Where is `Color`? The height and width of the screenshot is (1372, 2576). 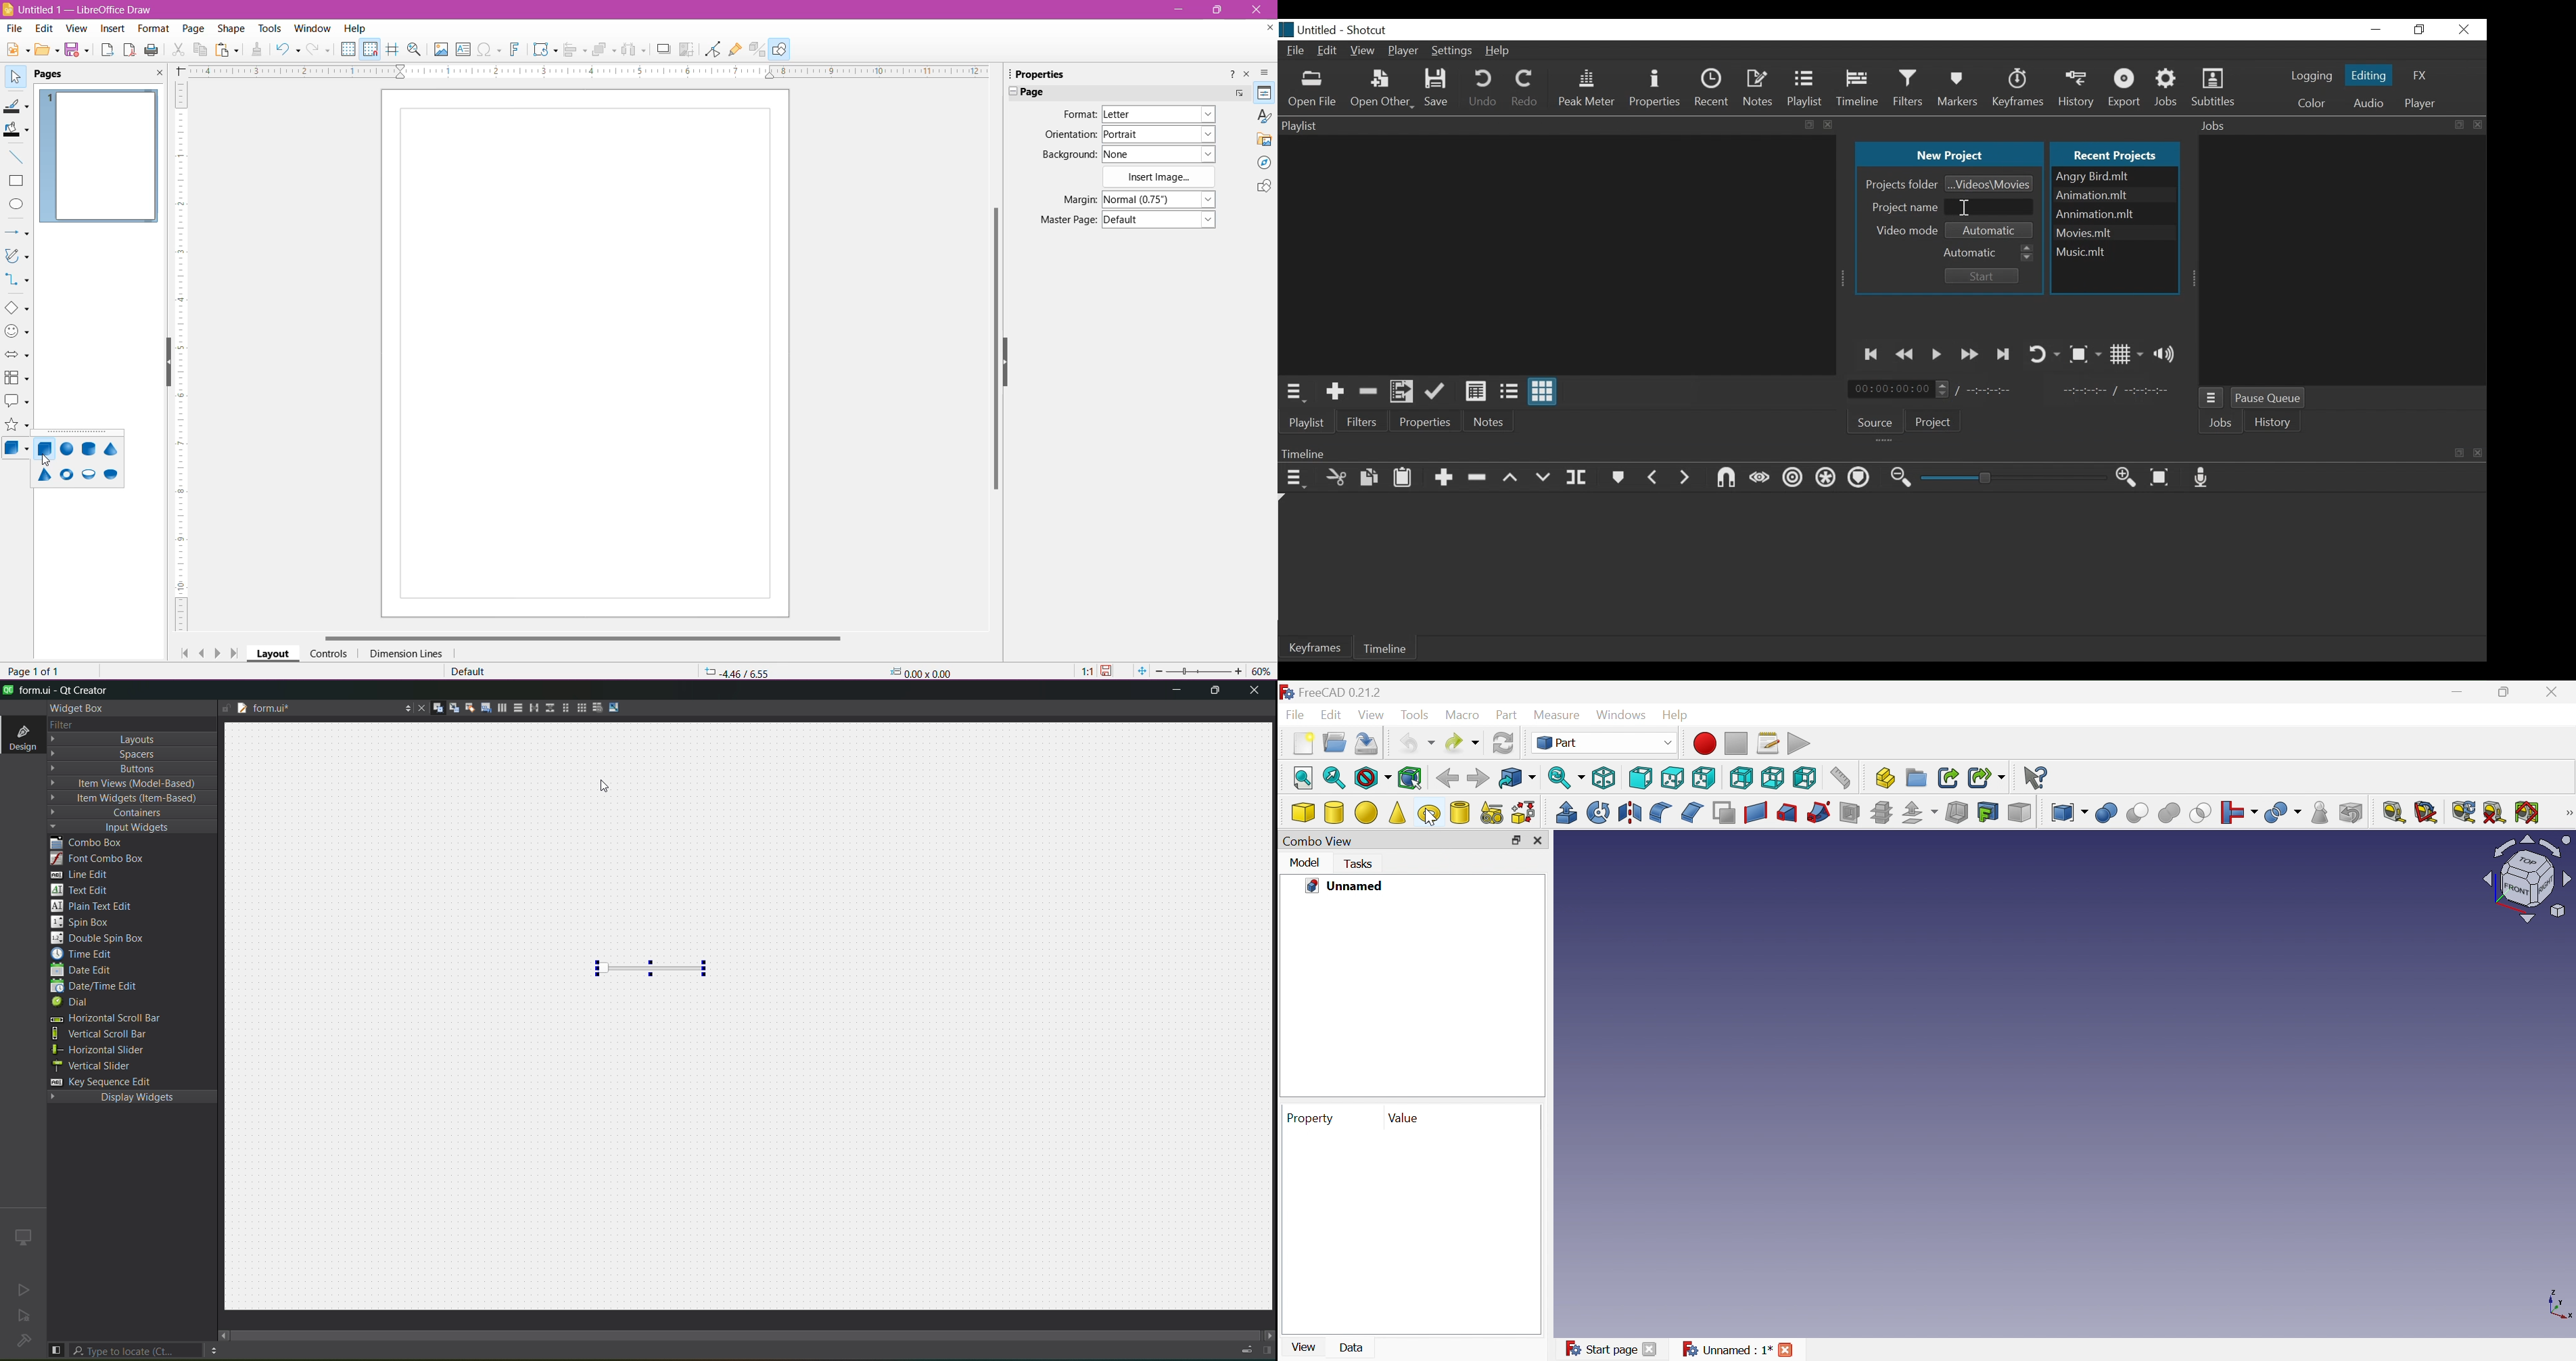
Color is located at coordinates (2312, 103).